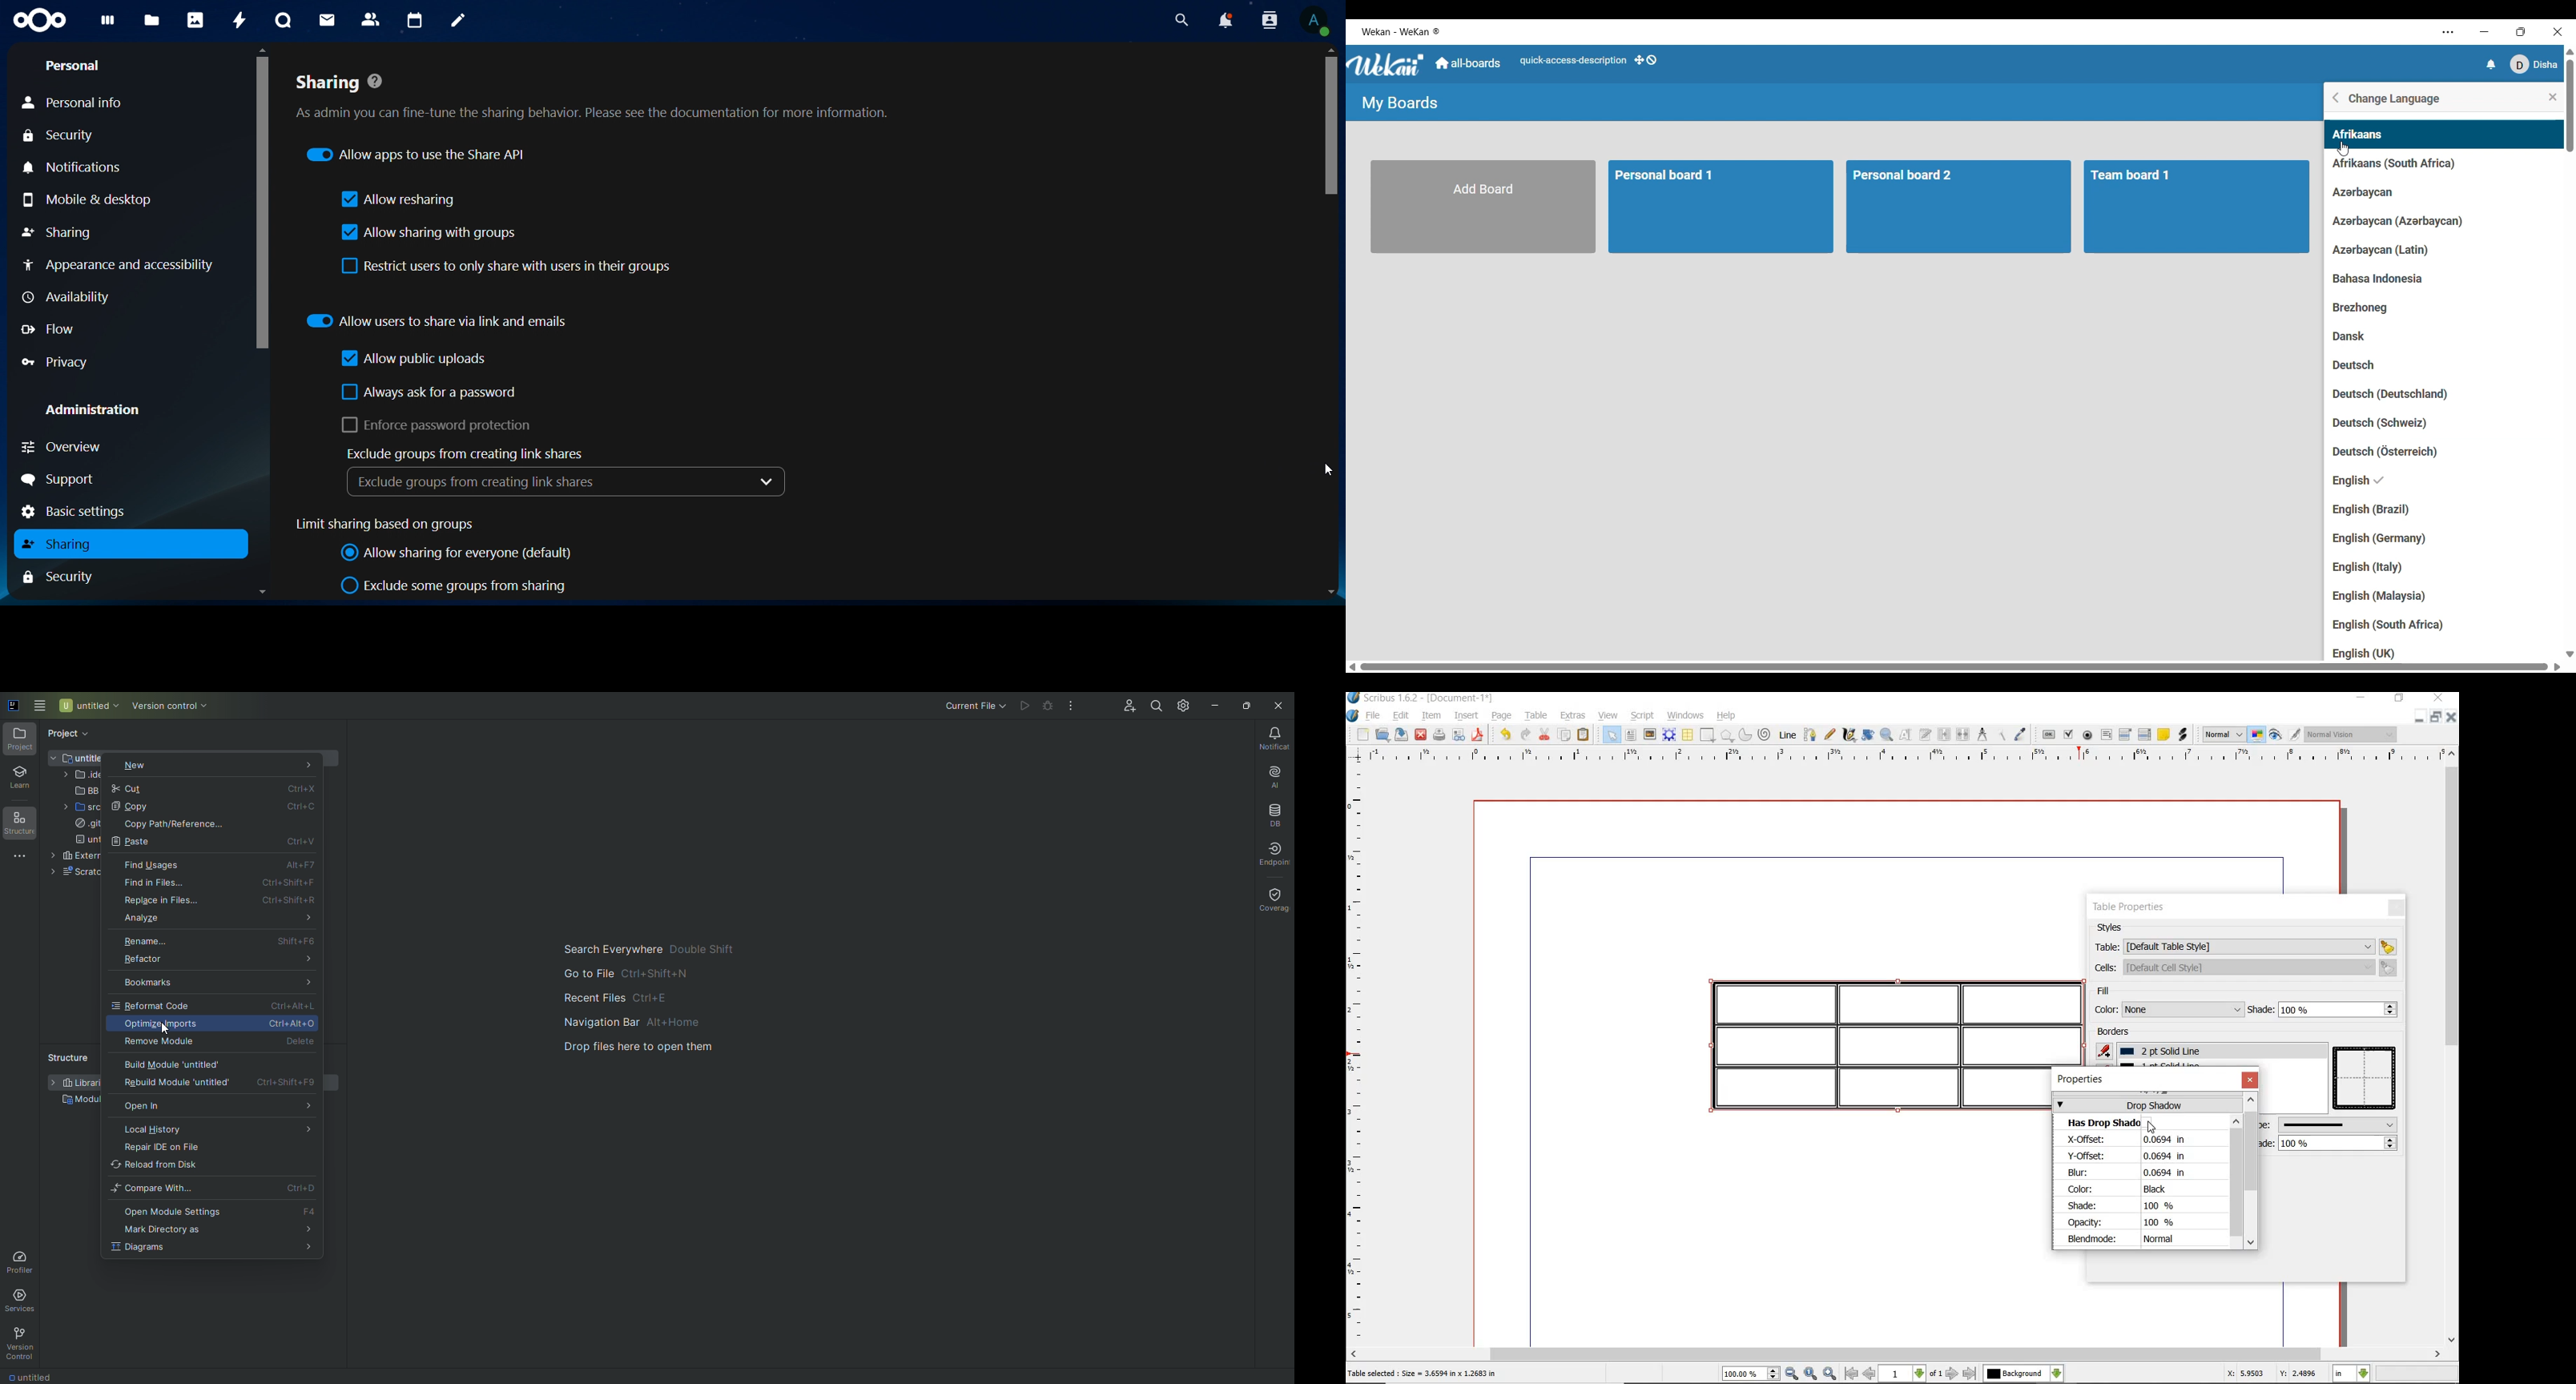  I want to click on rotate item, so click(1868, 736).